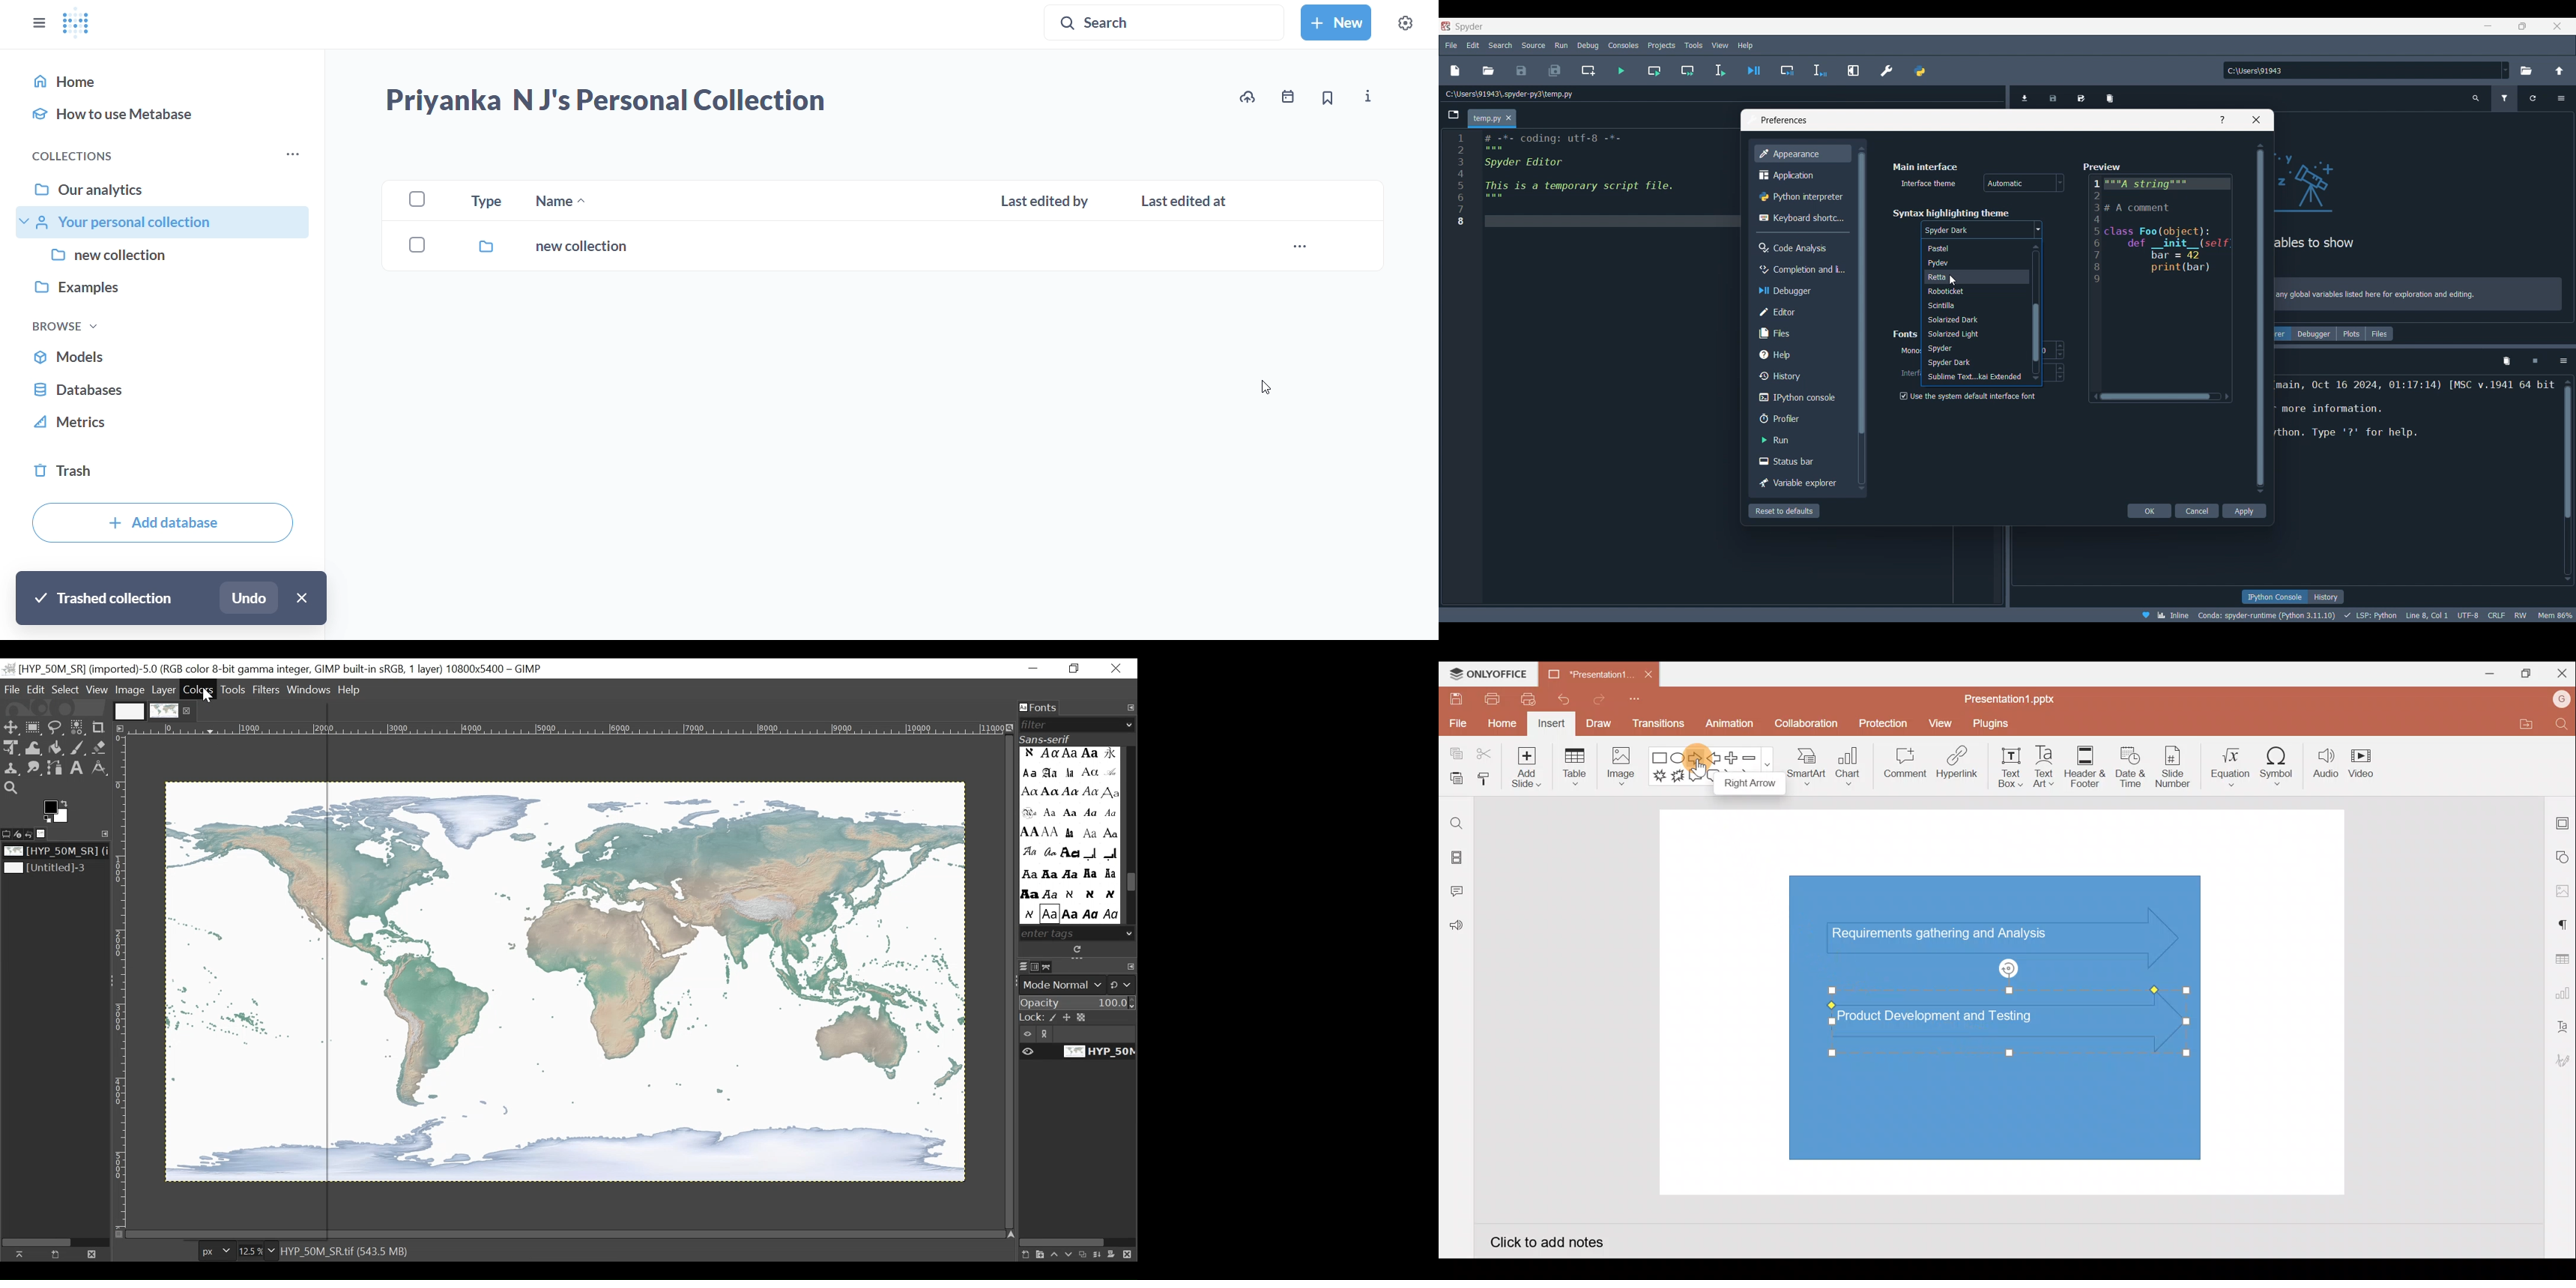  Describe the element at coordinates (1849, 765) in the screenshot. I see `Chart` at that location.